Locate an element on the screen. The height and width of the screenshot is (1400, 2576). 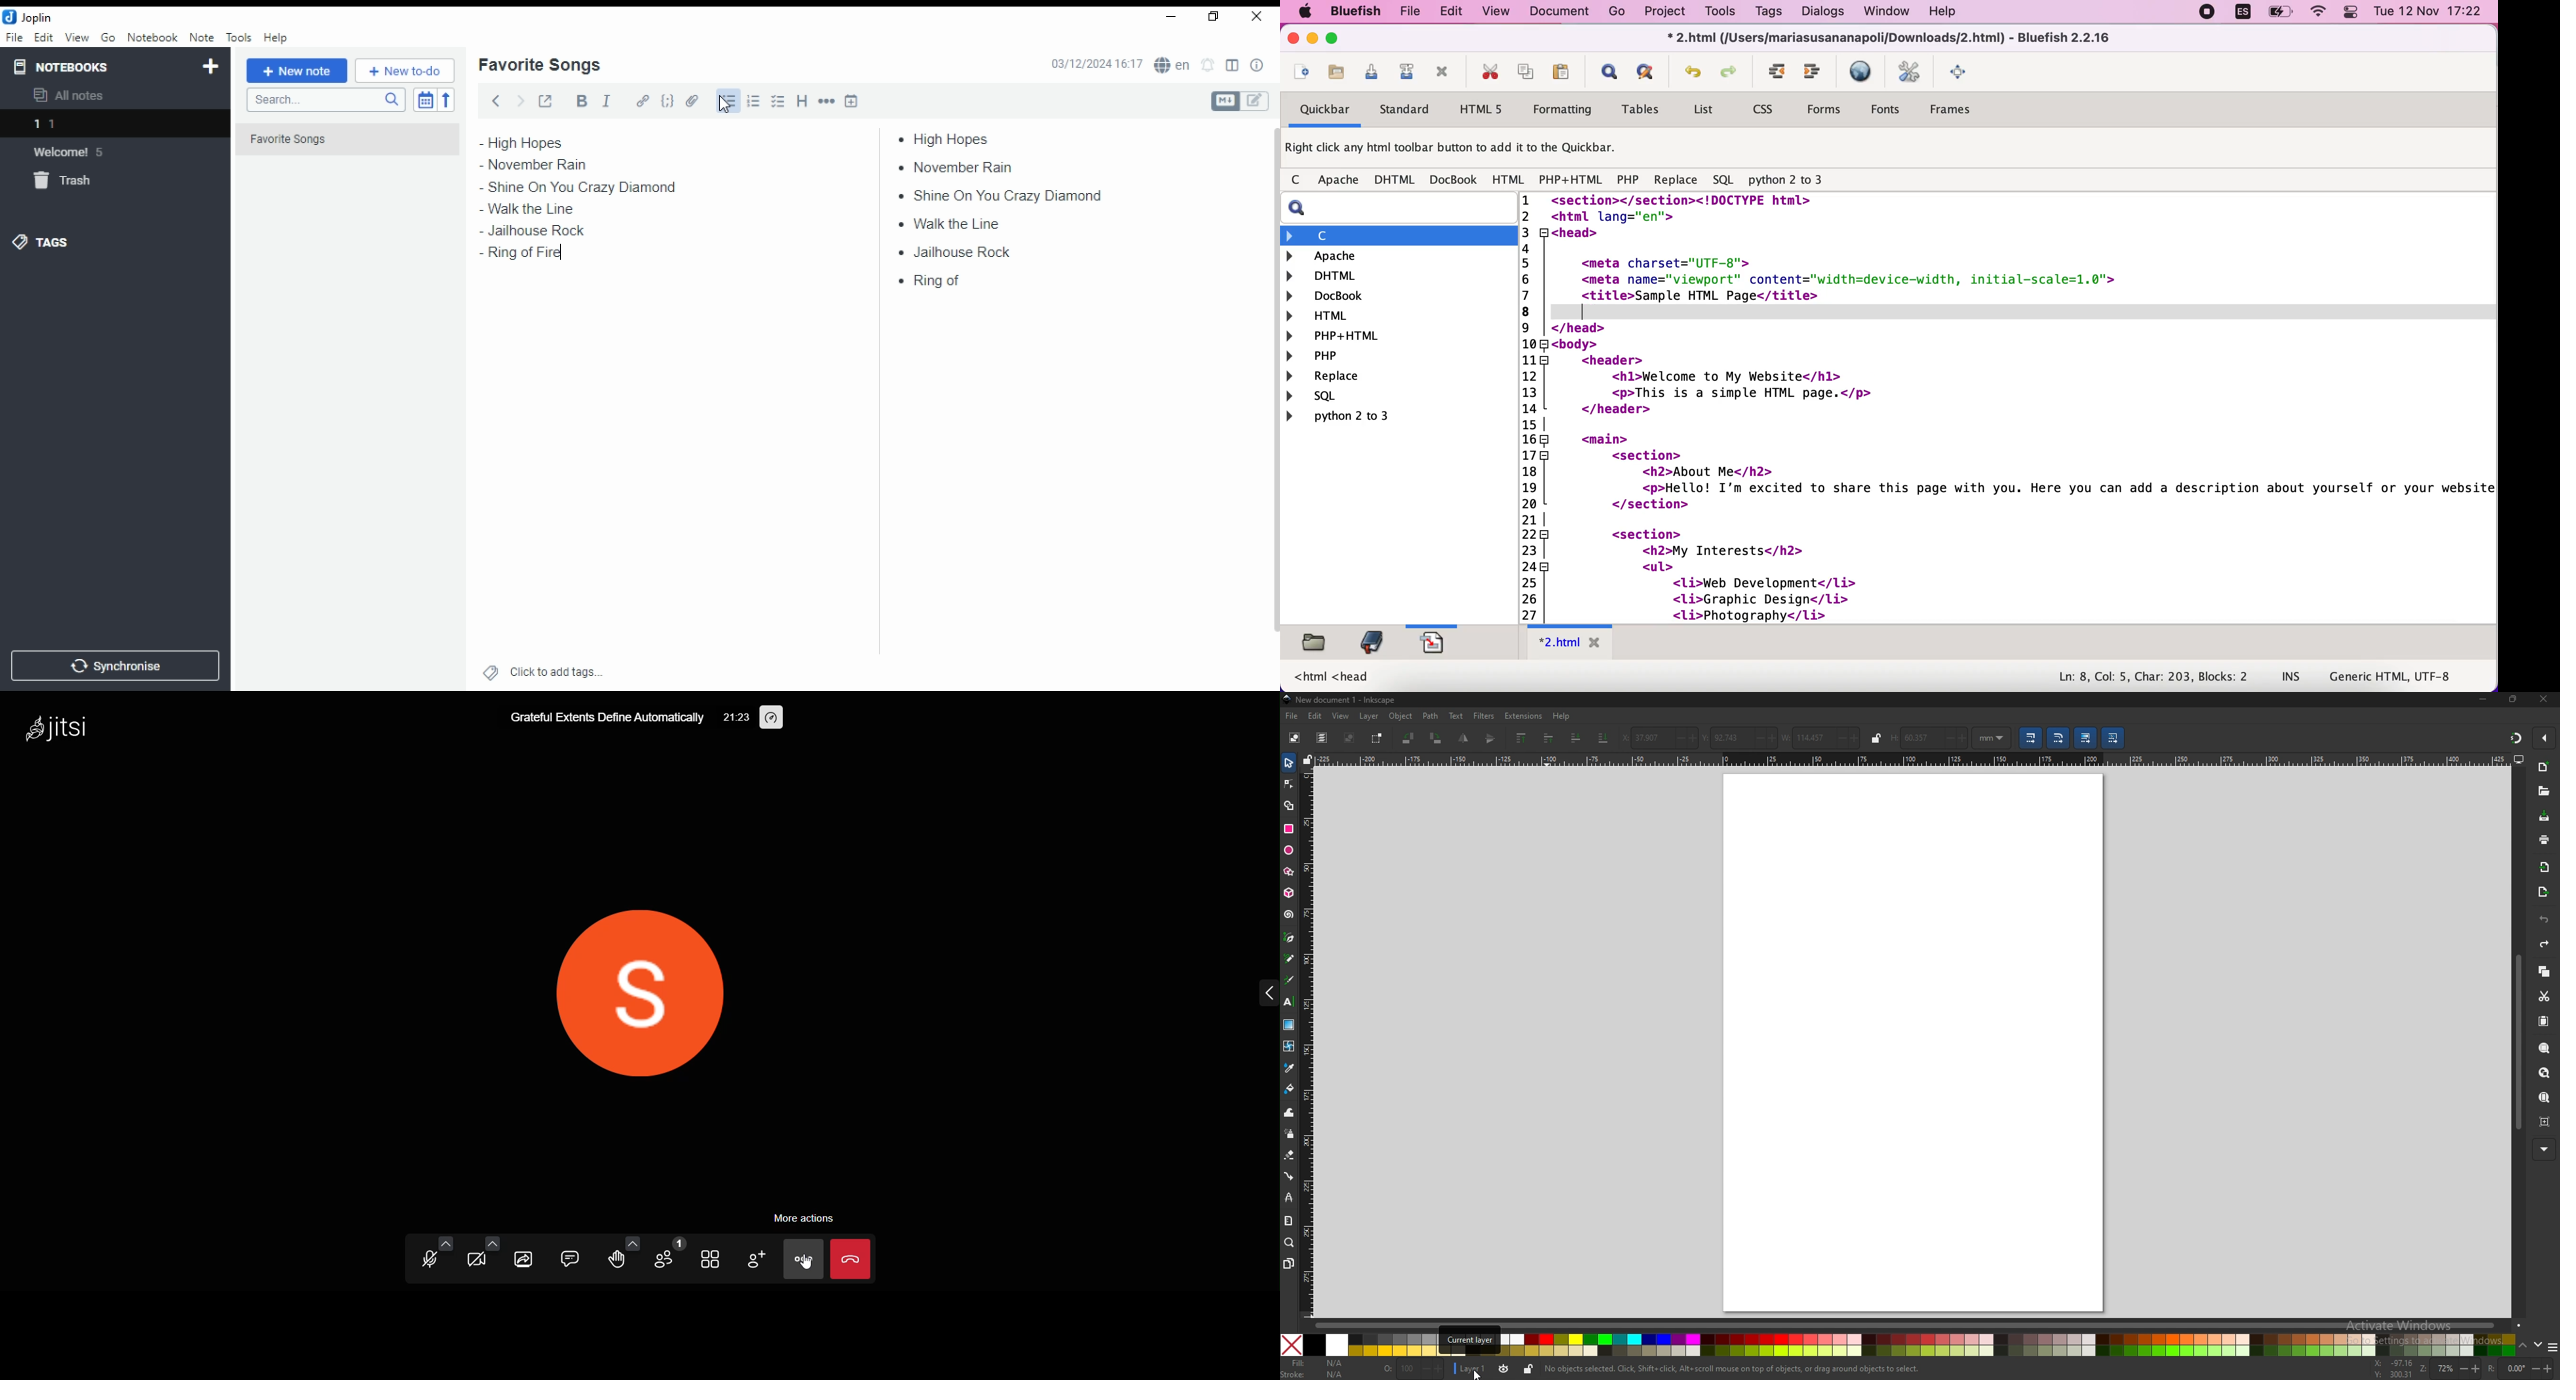
increase is located at coordinates (1962, 739).